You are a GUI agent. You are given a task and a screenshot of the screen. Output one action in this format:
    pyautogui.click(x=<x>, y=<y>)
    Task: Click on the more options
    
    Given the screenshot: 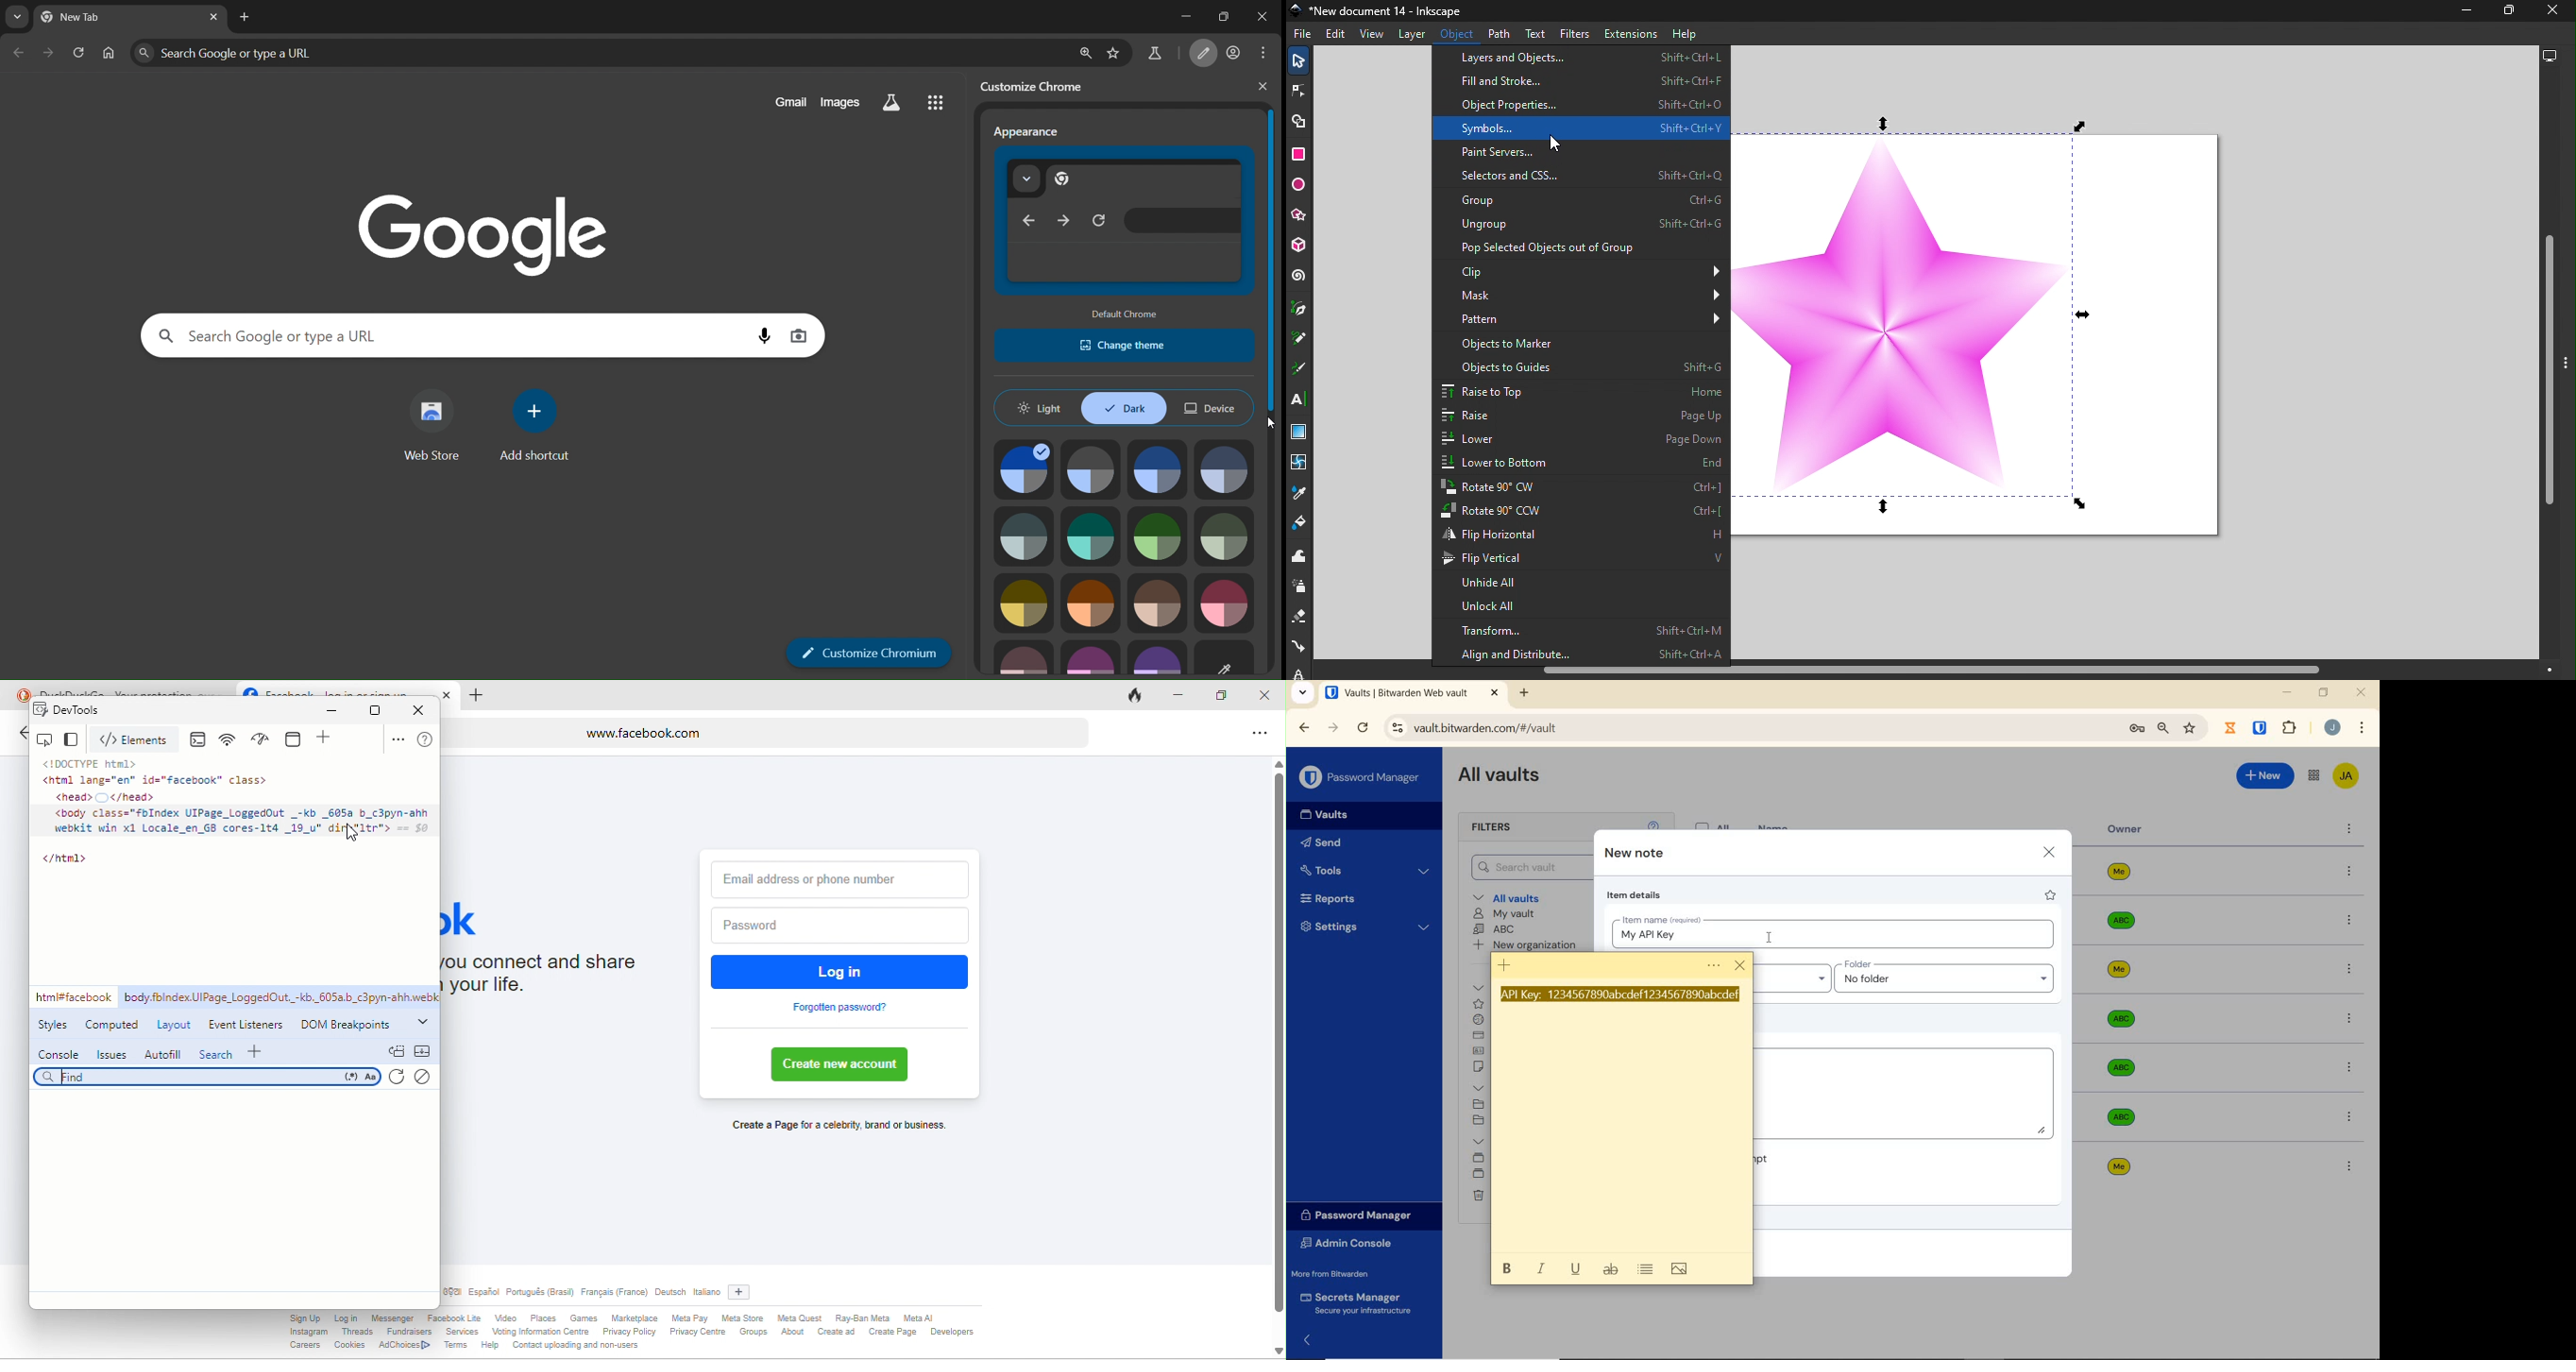 What is the action you would take?
    pyautogui.click(x=2349, y=921)
    